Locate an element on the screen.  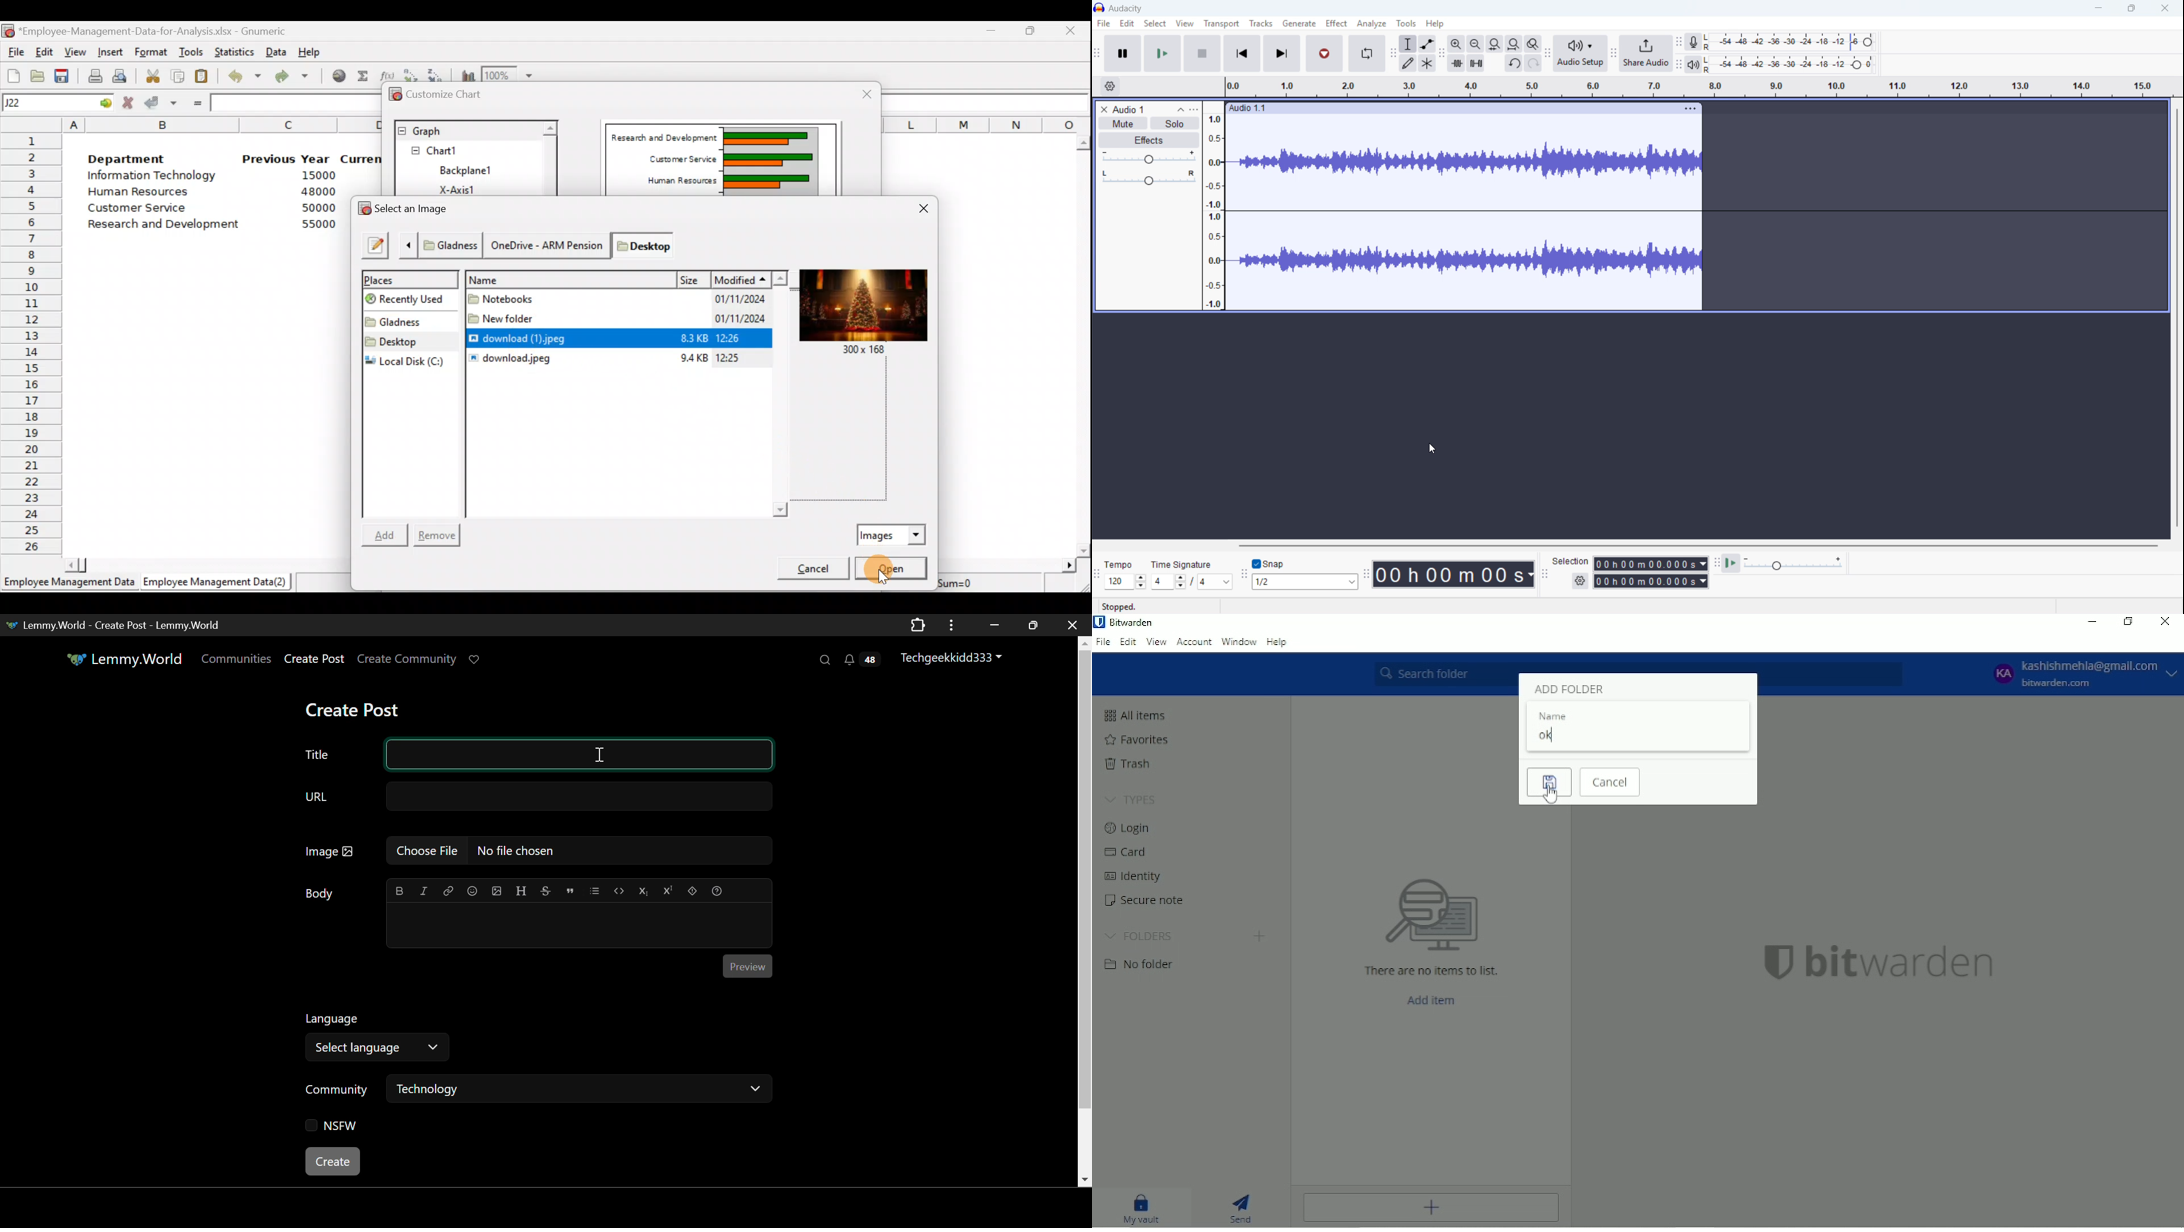
Trash is located at coordinates (1128, 764).